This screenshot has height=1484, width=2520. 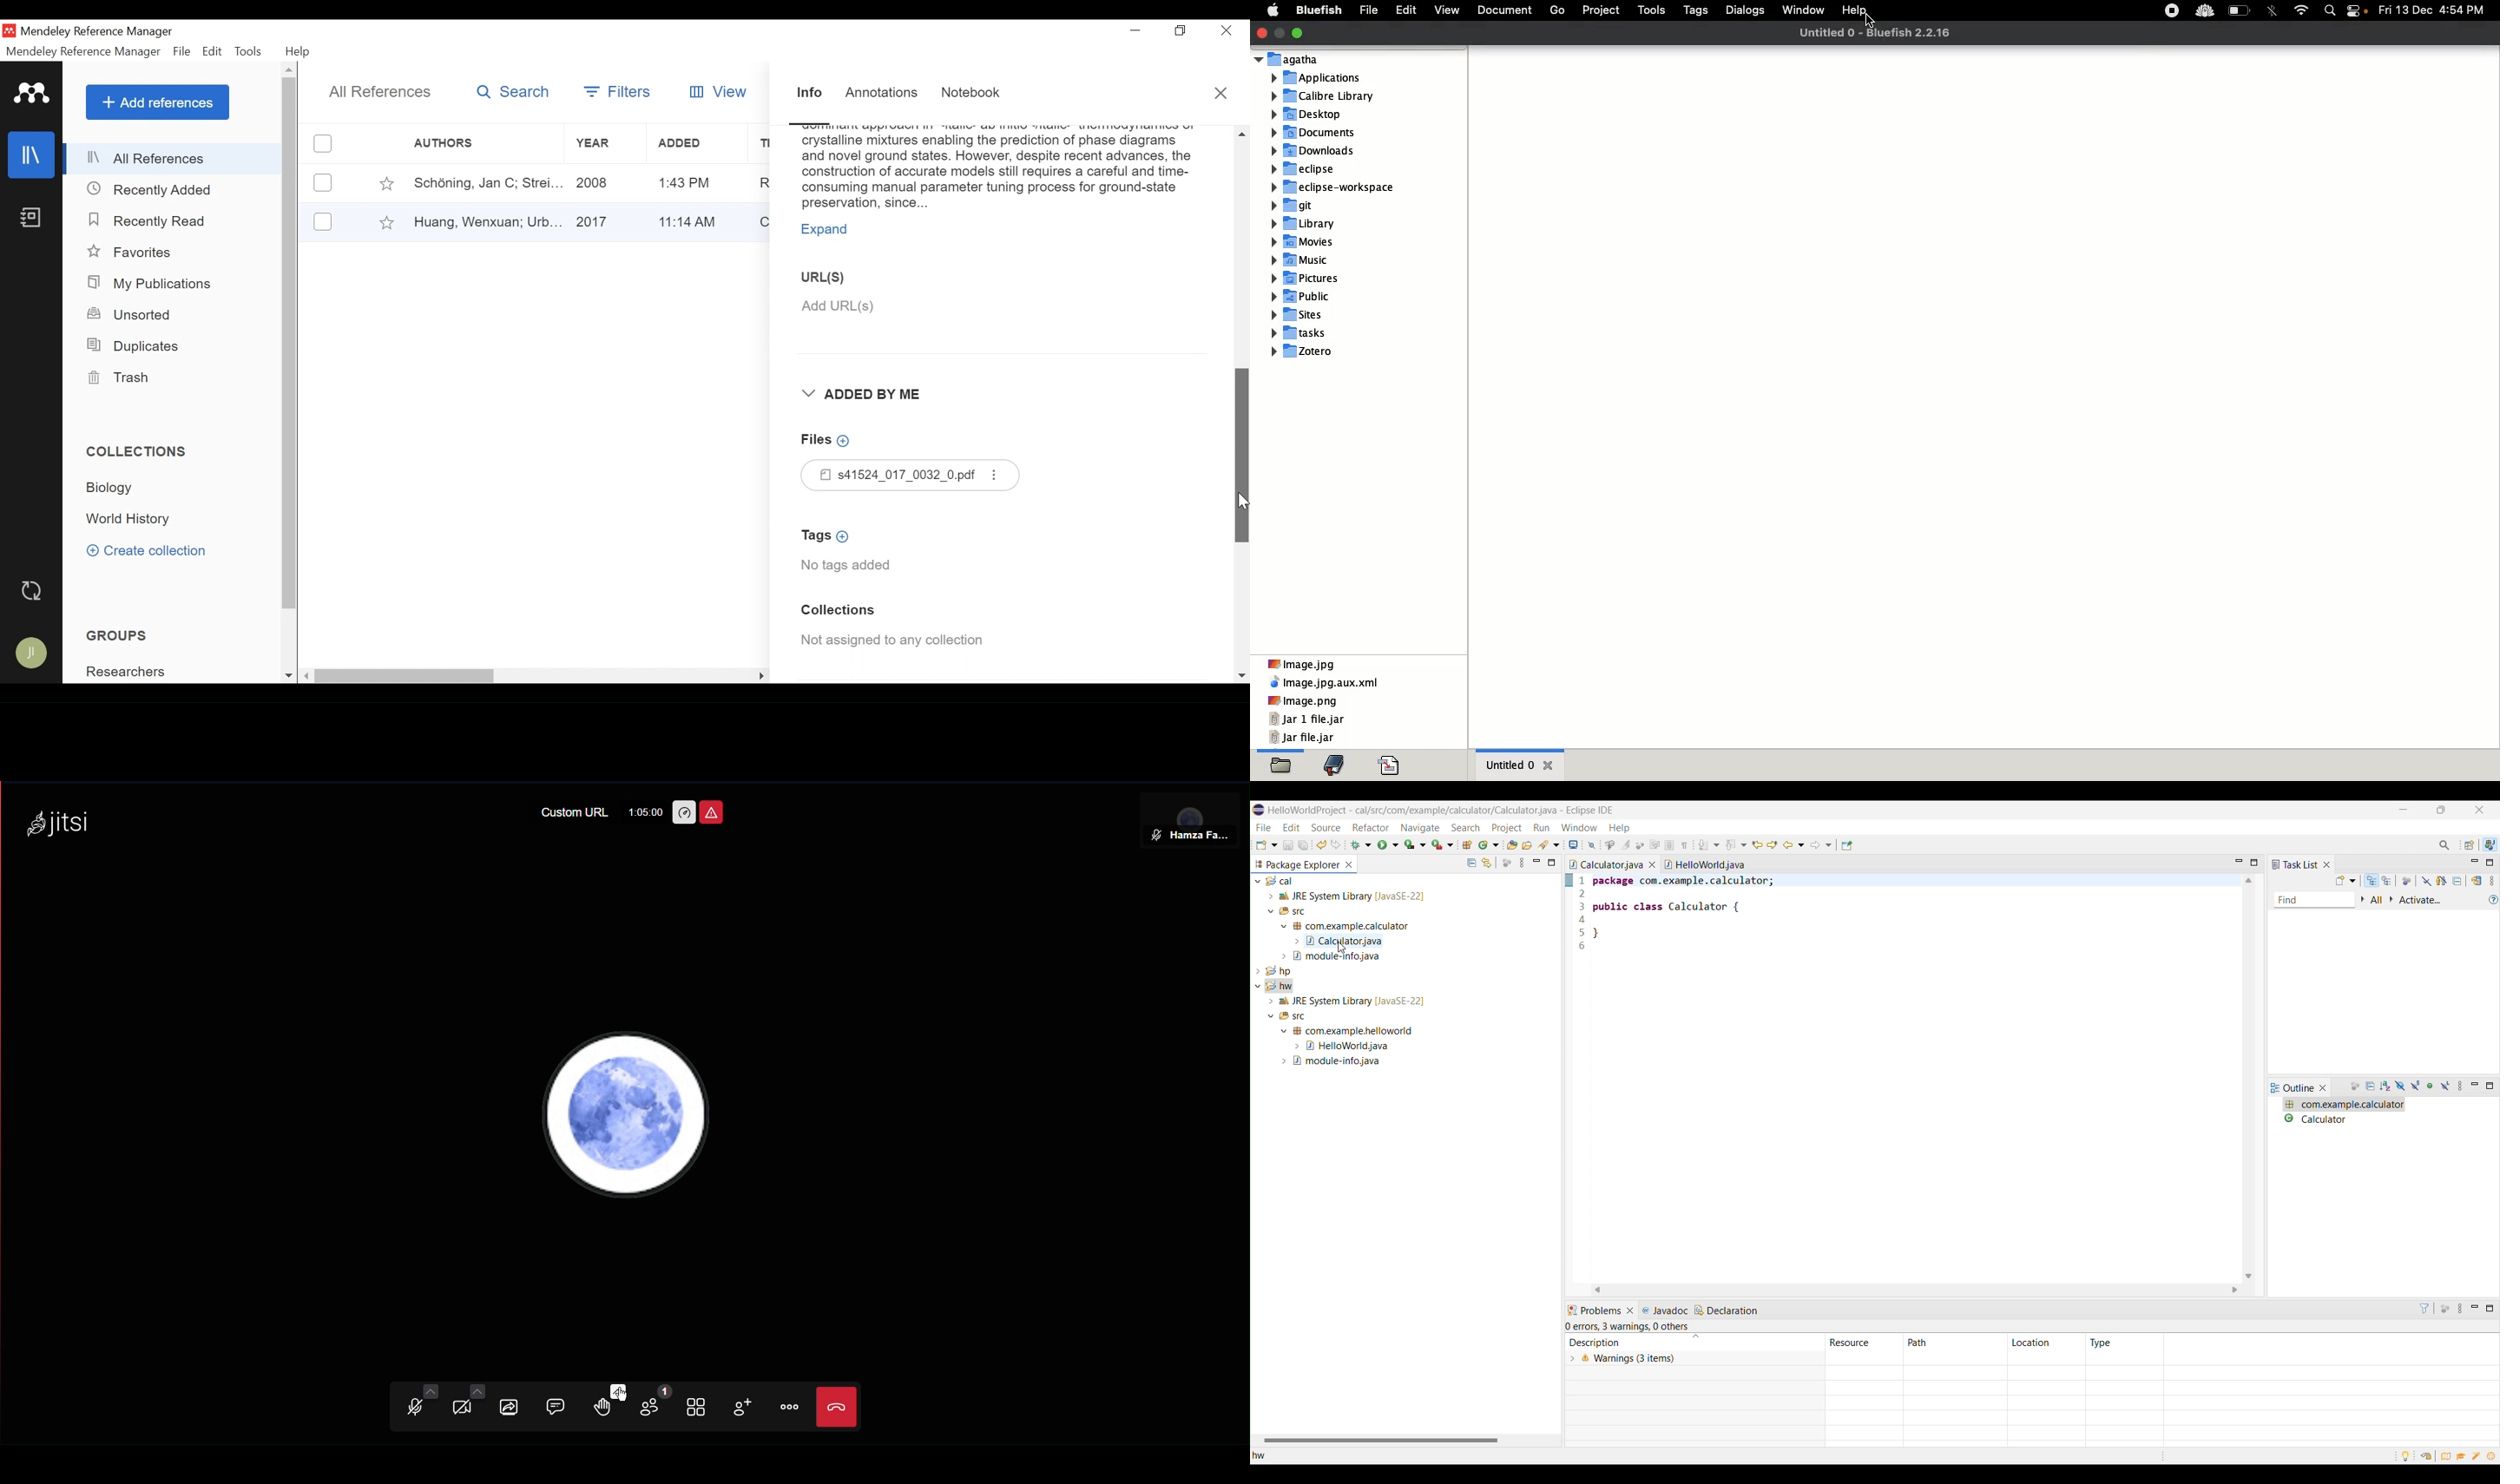 What do you see at coordinates (2476, 1309) in the screenshot?
I see `Minimize` at bounding box center [2476, 1309].